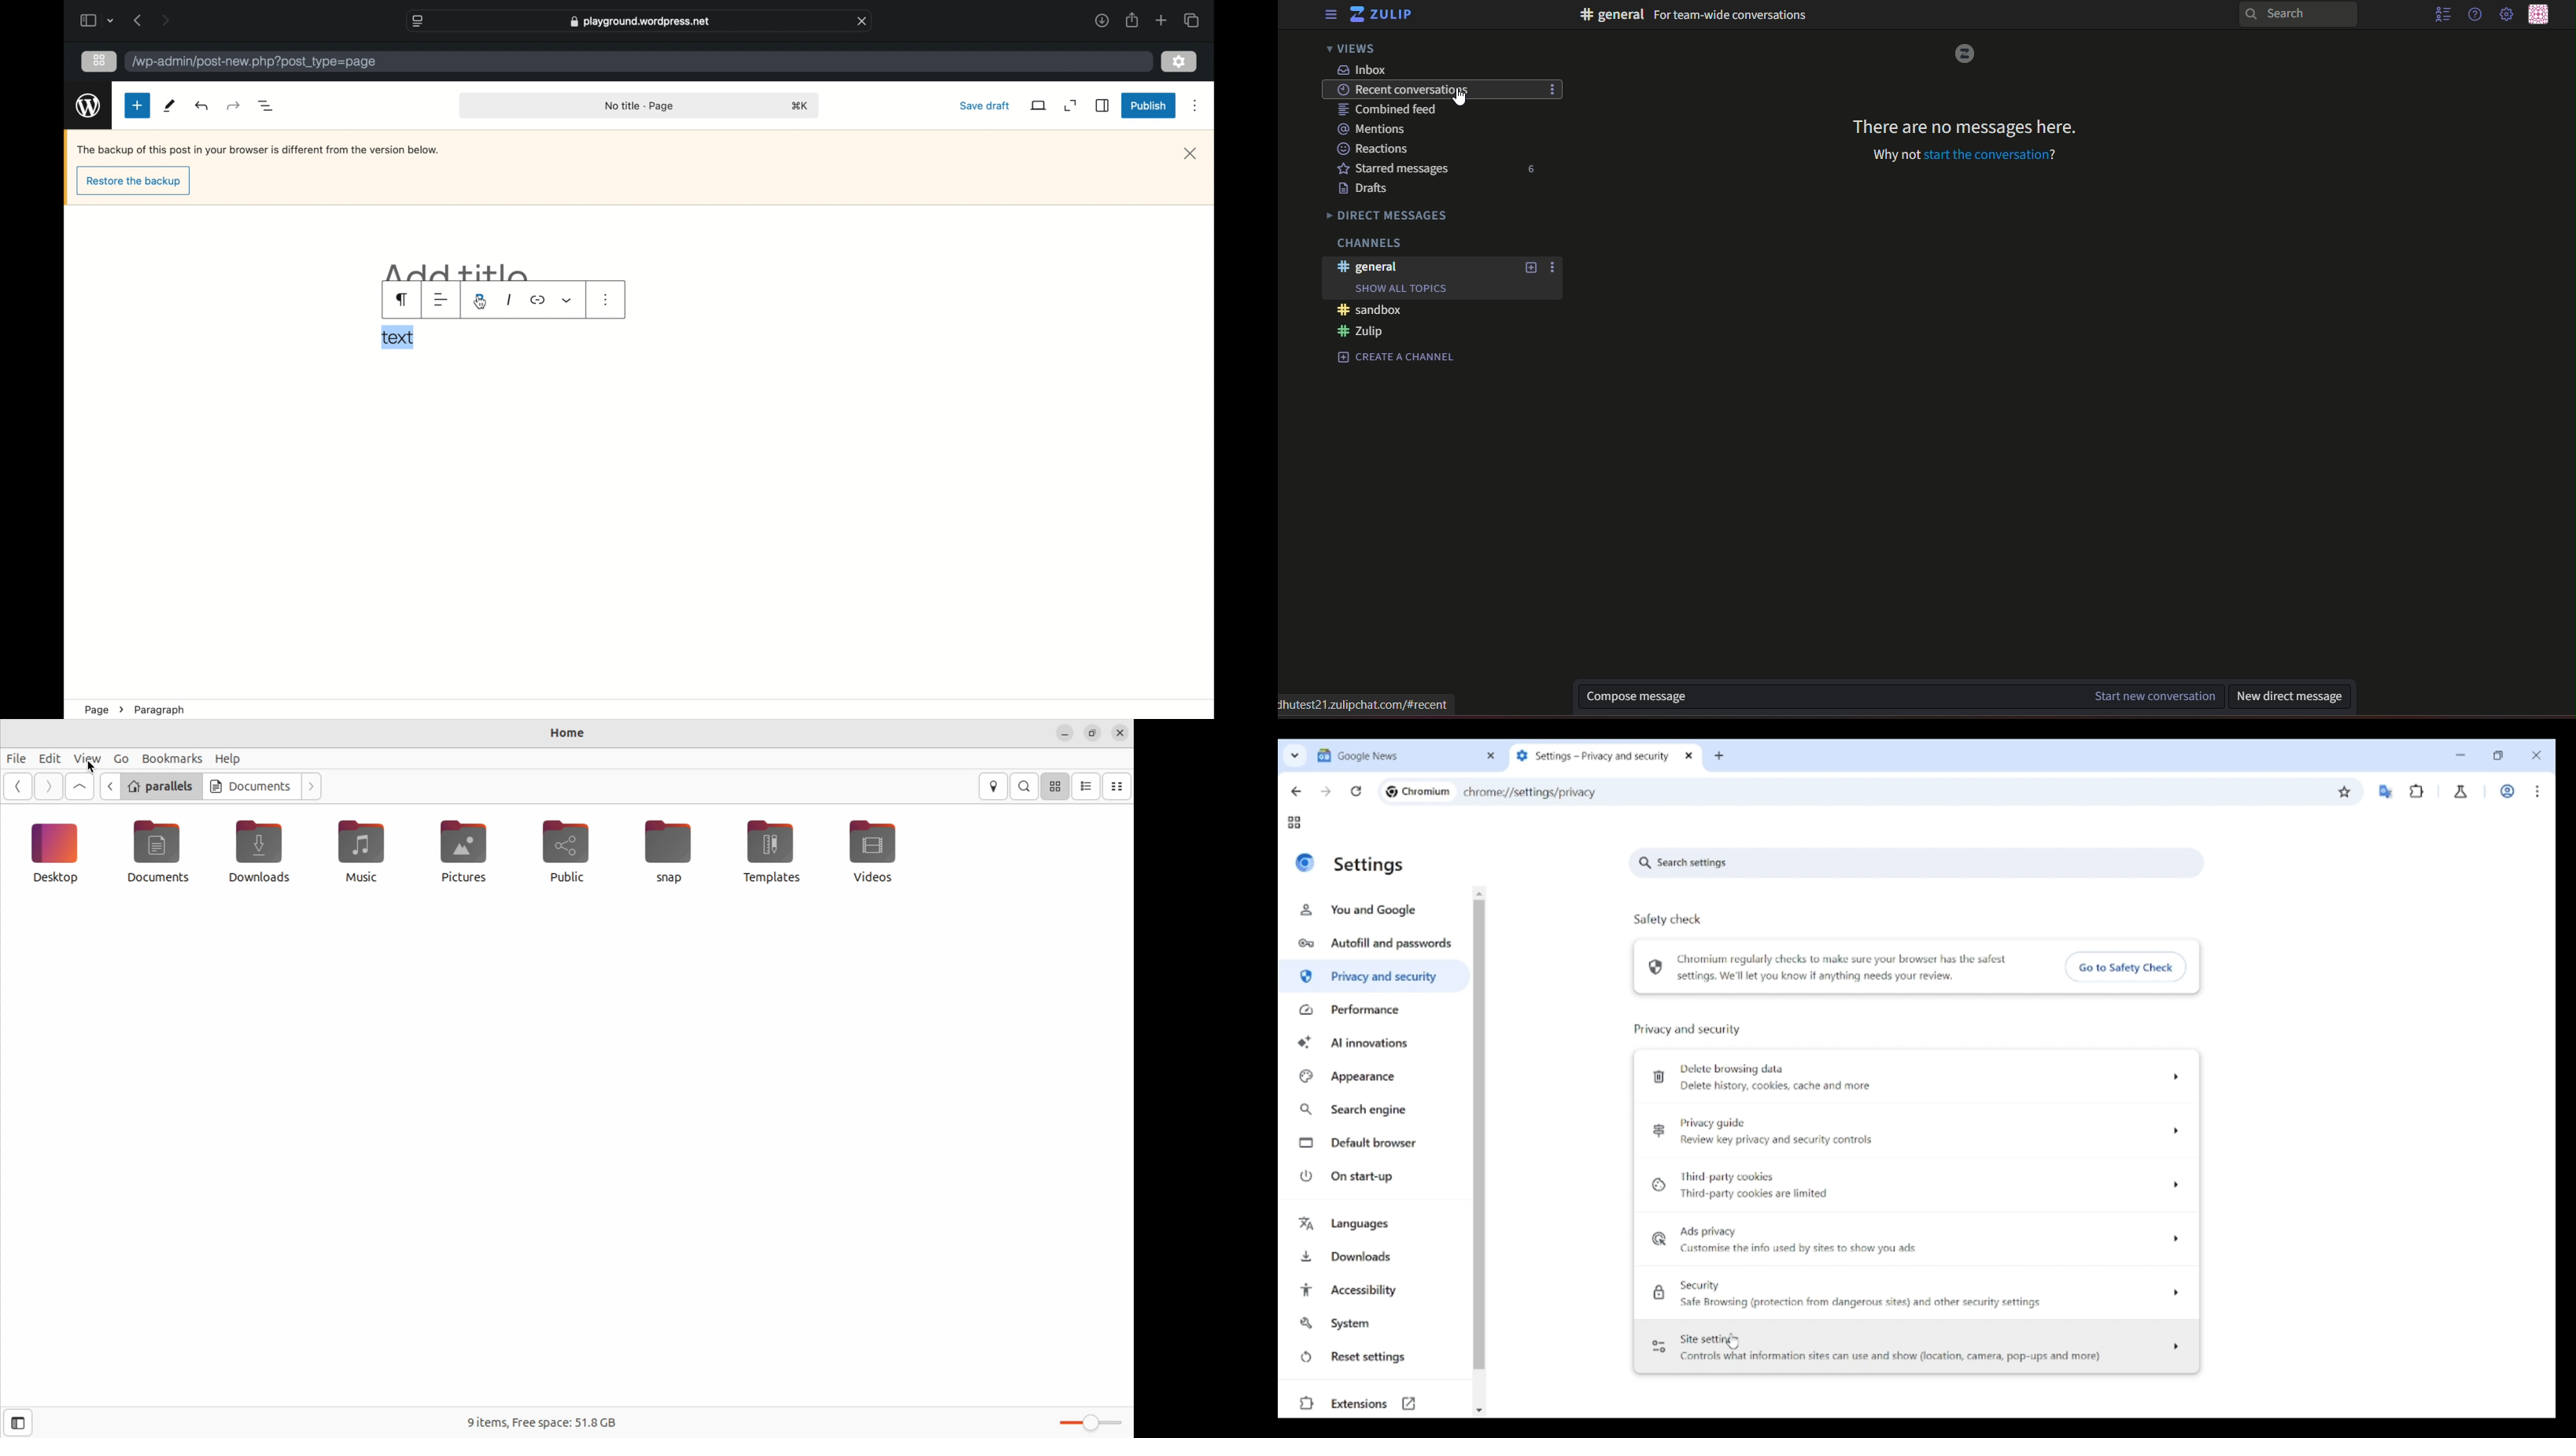  What do you see at coordinates (1305, 862) in the screenshot?
I see `Logo of current site` at bounding box center [1305, 862].